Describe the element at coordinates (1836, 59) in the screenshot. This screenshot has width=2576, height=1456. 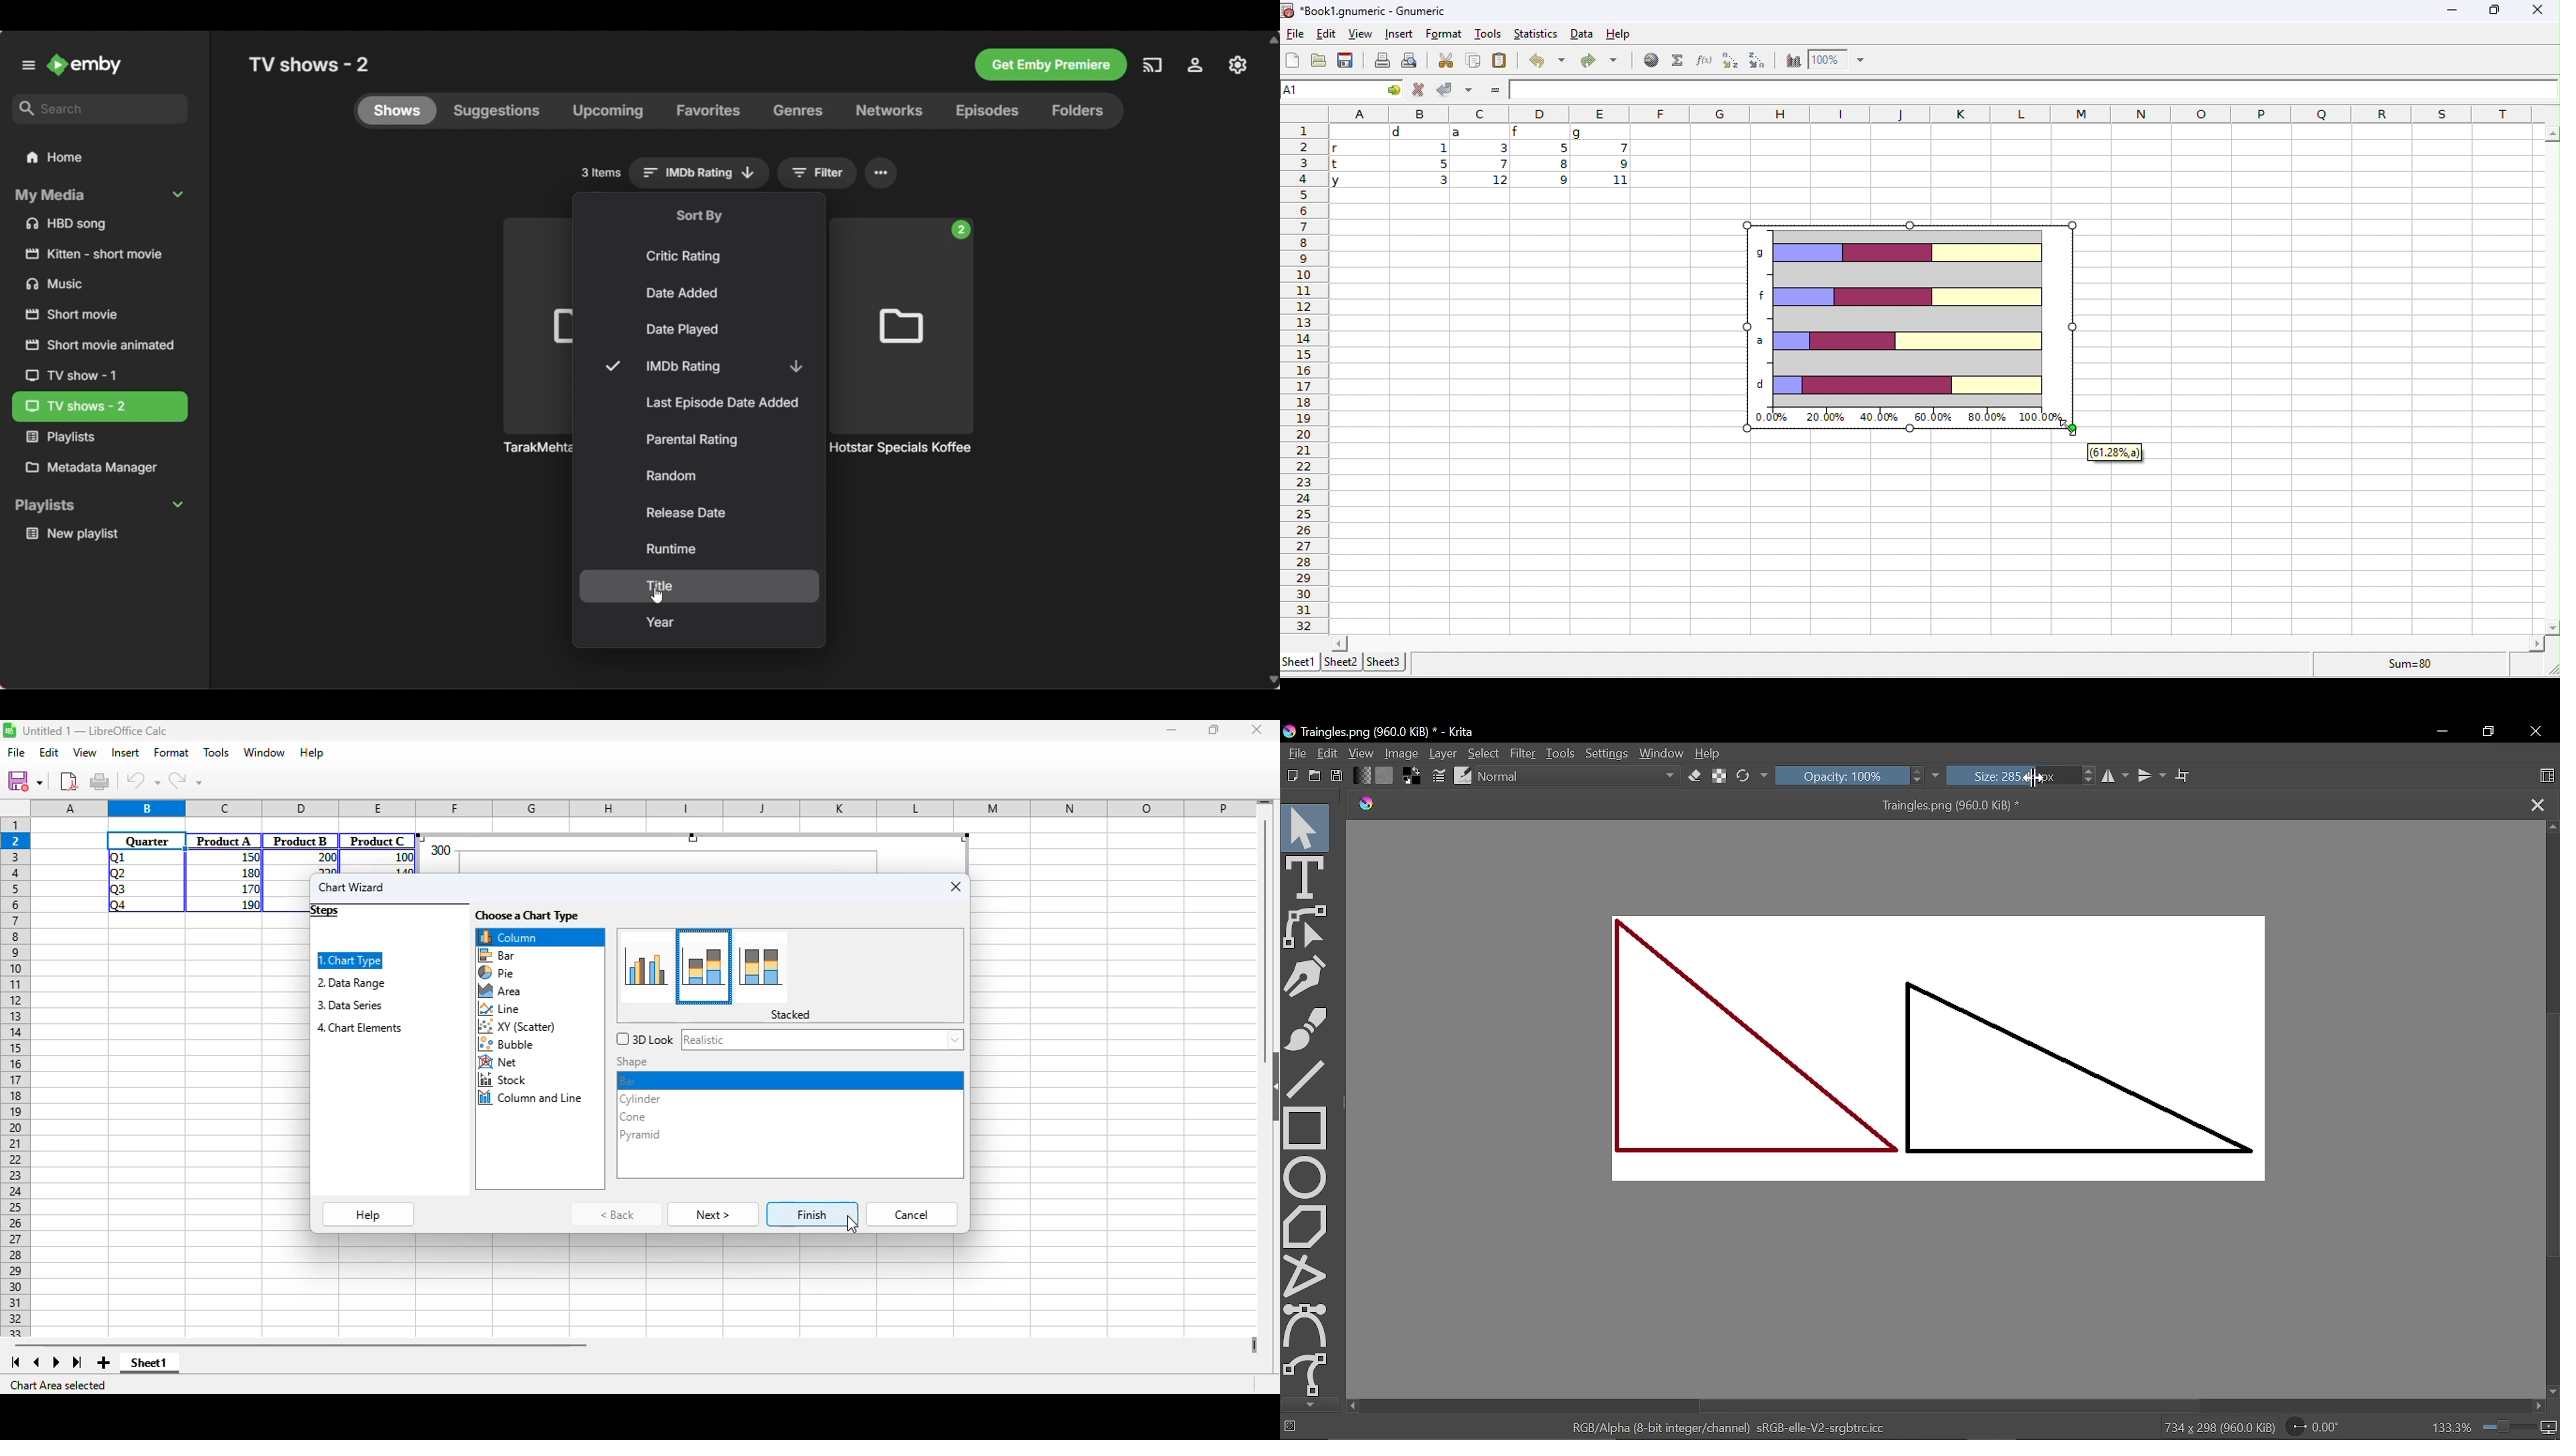
I see `zoom` at that location.